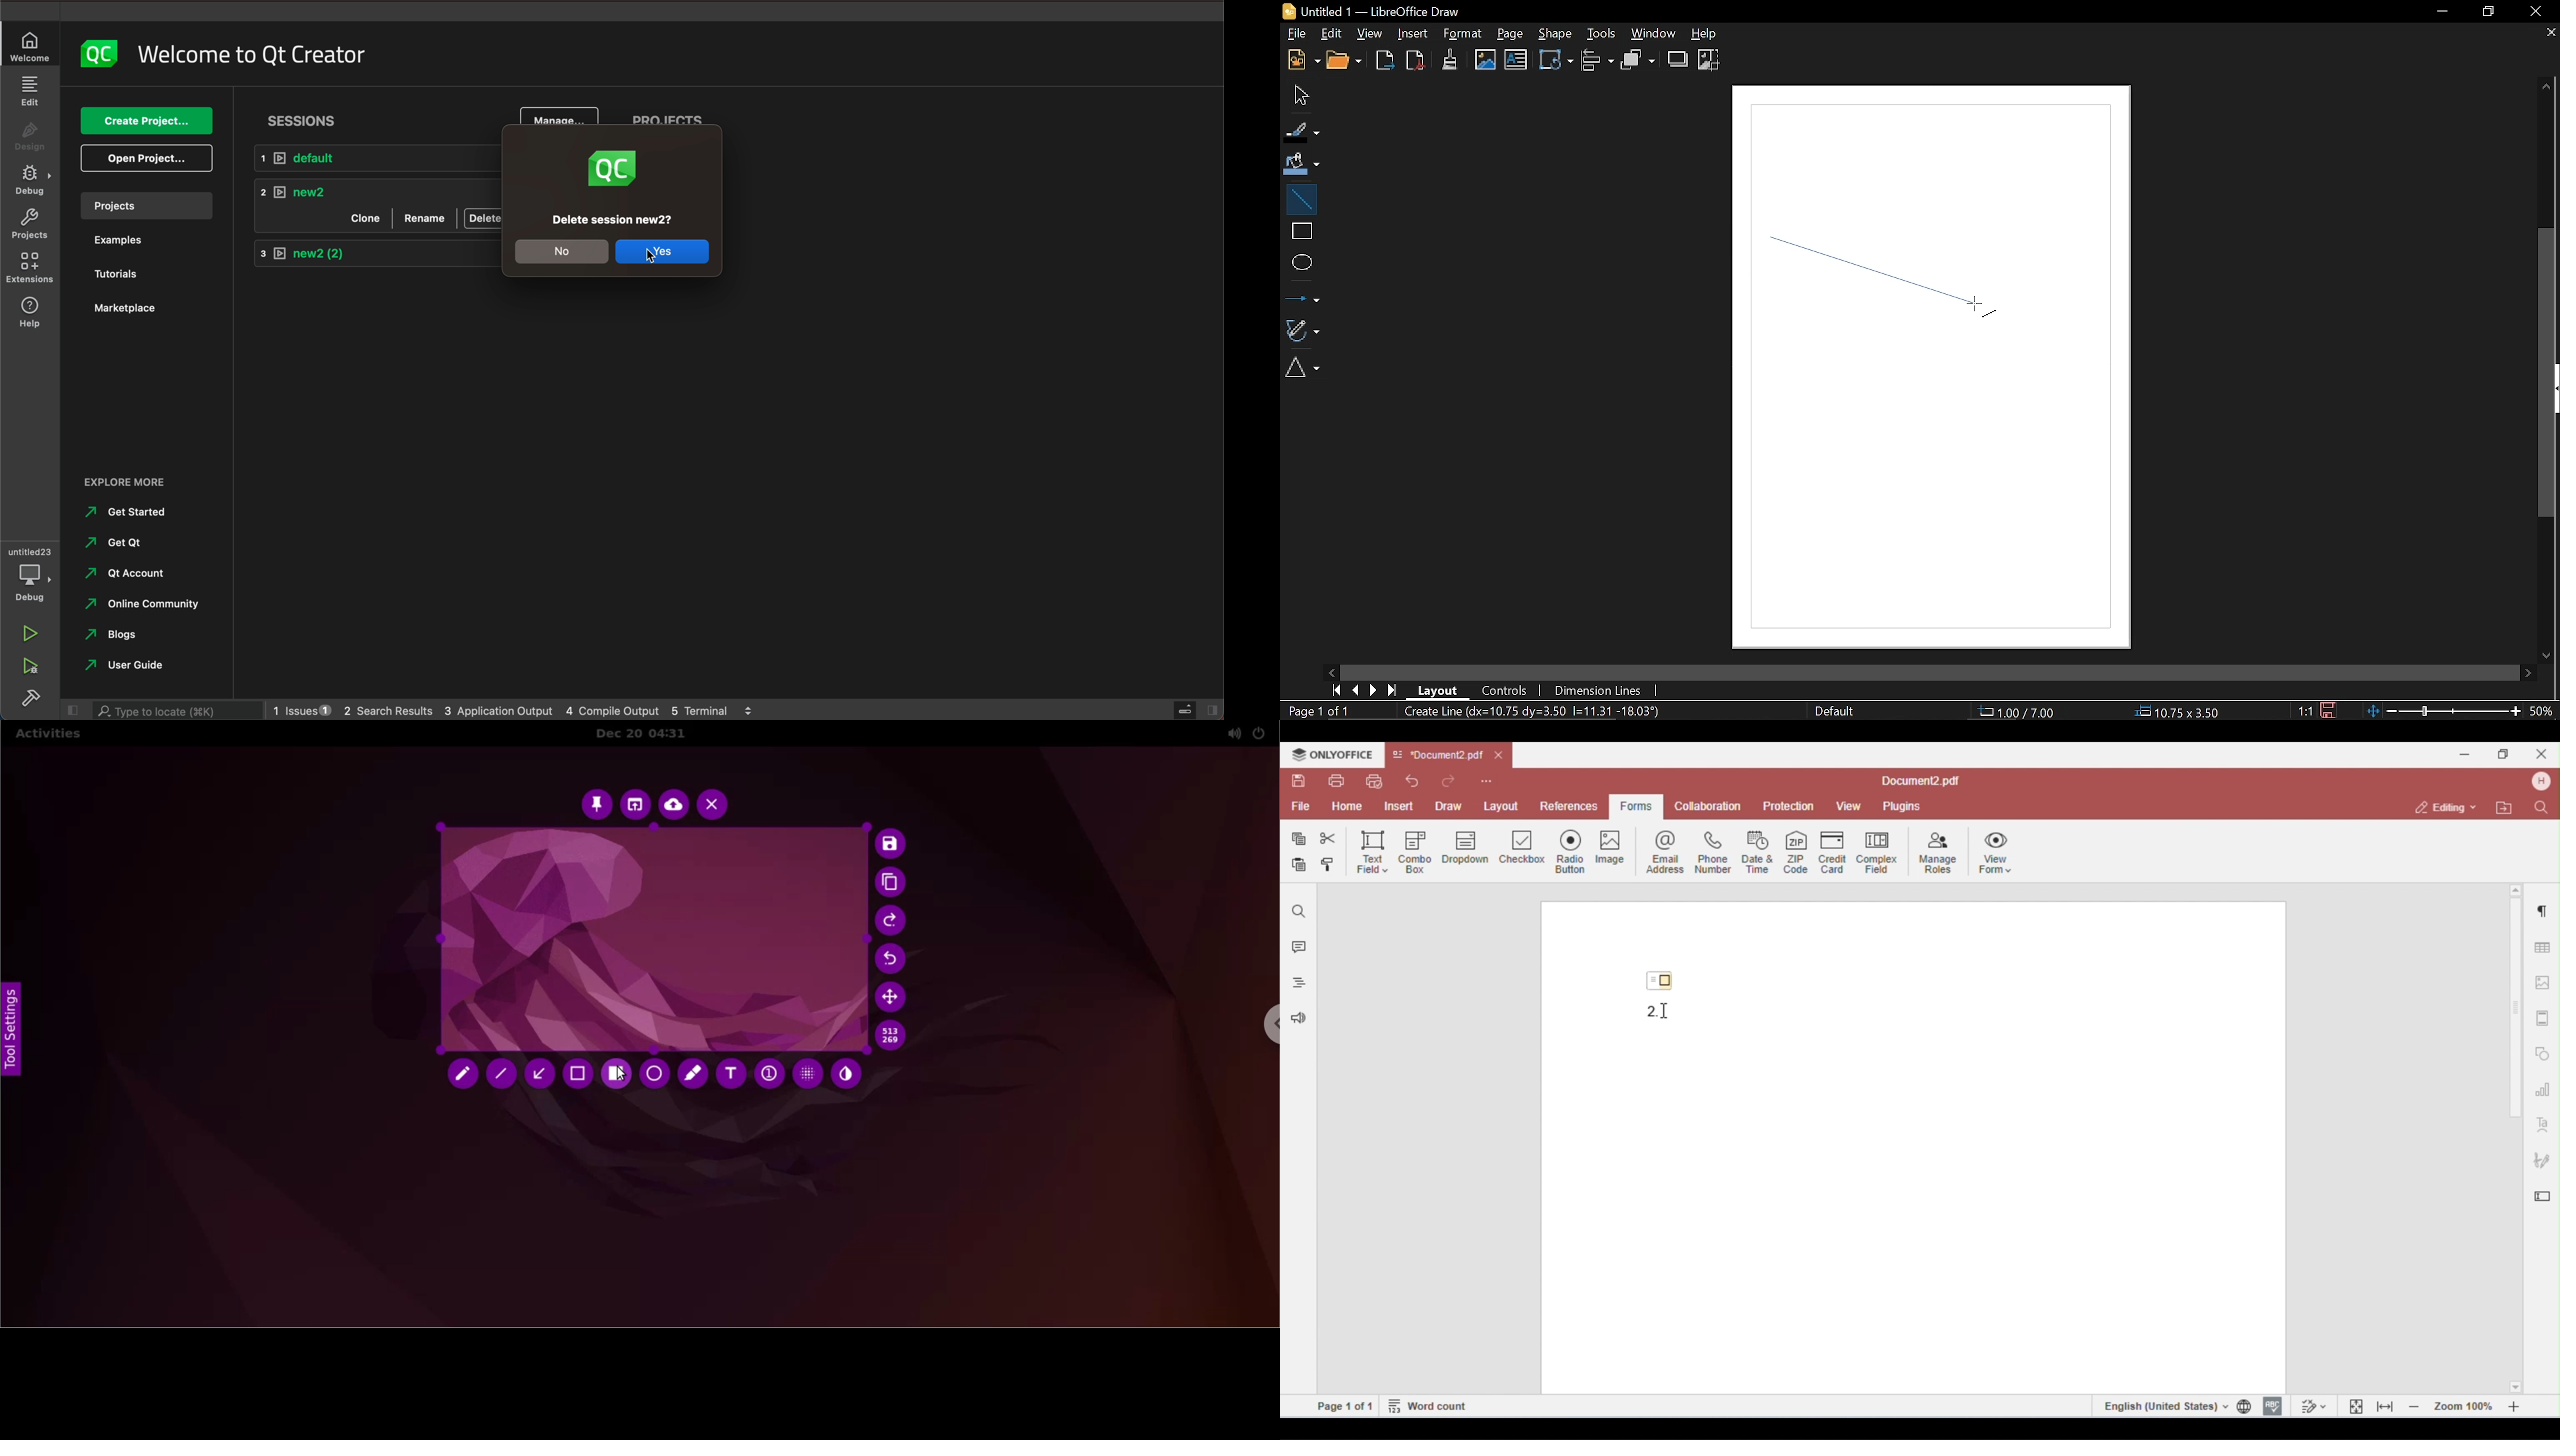 This screenshot has height=1456, width=2576. I want to click on ELlipse, so click(1301, 262).